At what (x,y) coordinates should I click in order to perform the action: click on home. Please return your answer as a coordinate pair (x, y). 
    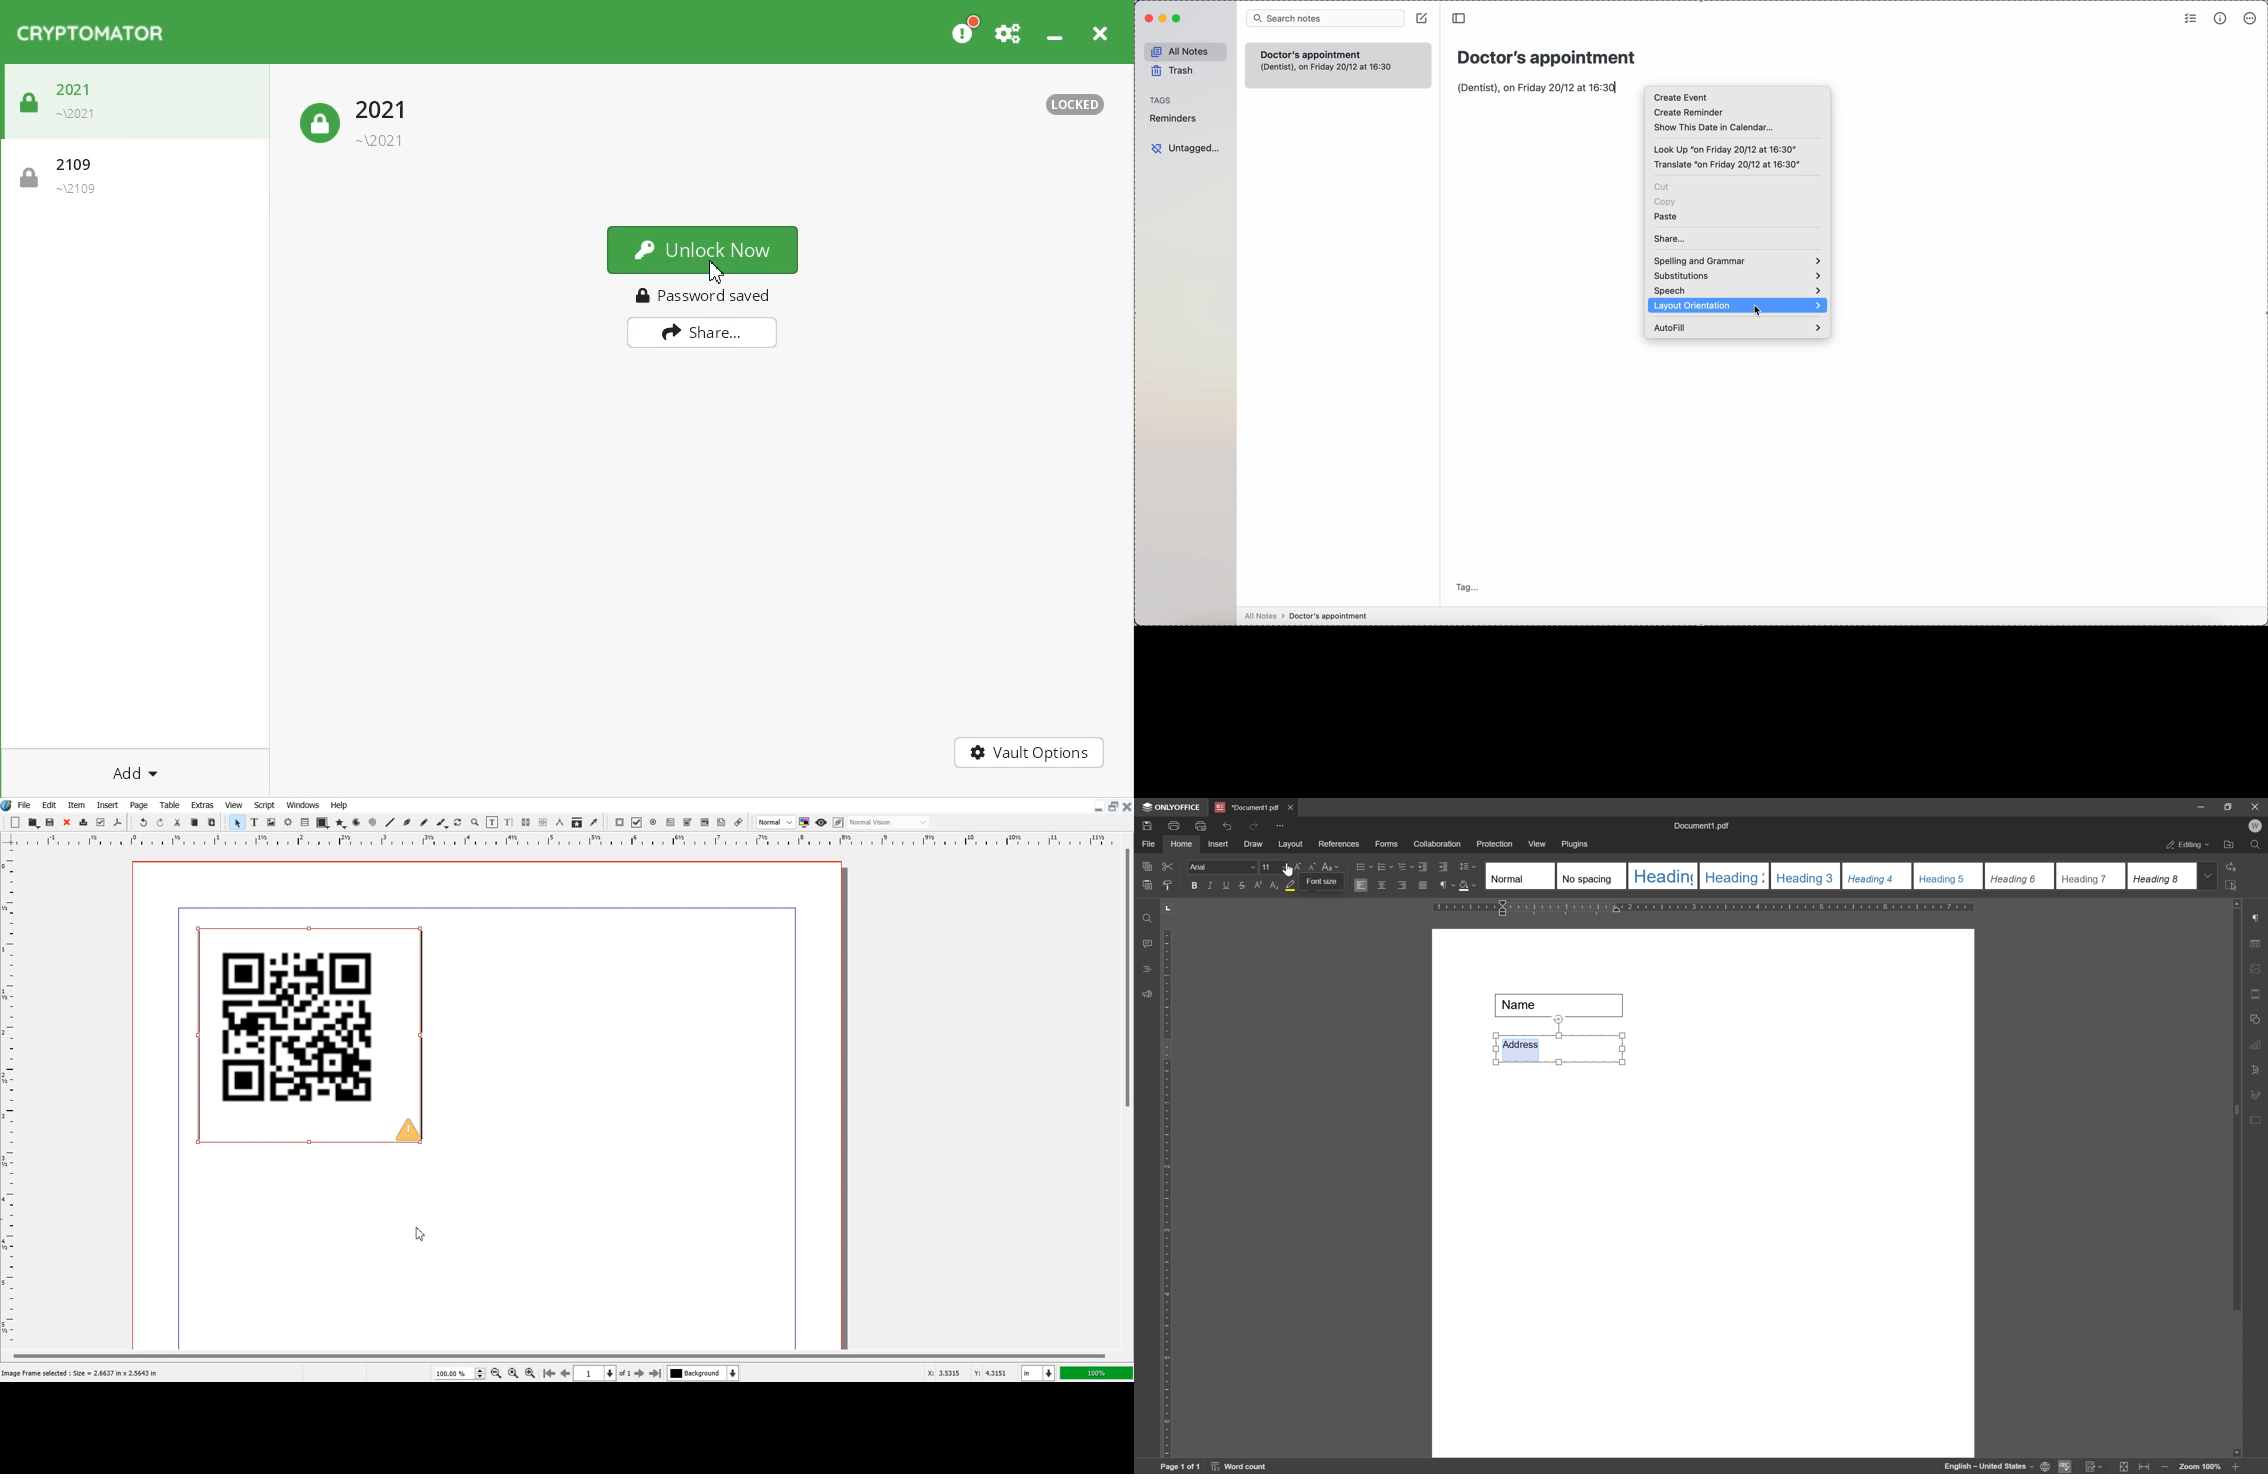
    Looking at the image, I should click on (1181, 844).